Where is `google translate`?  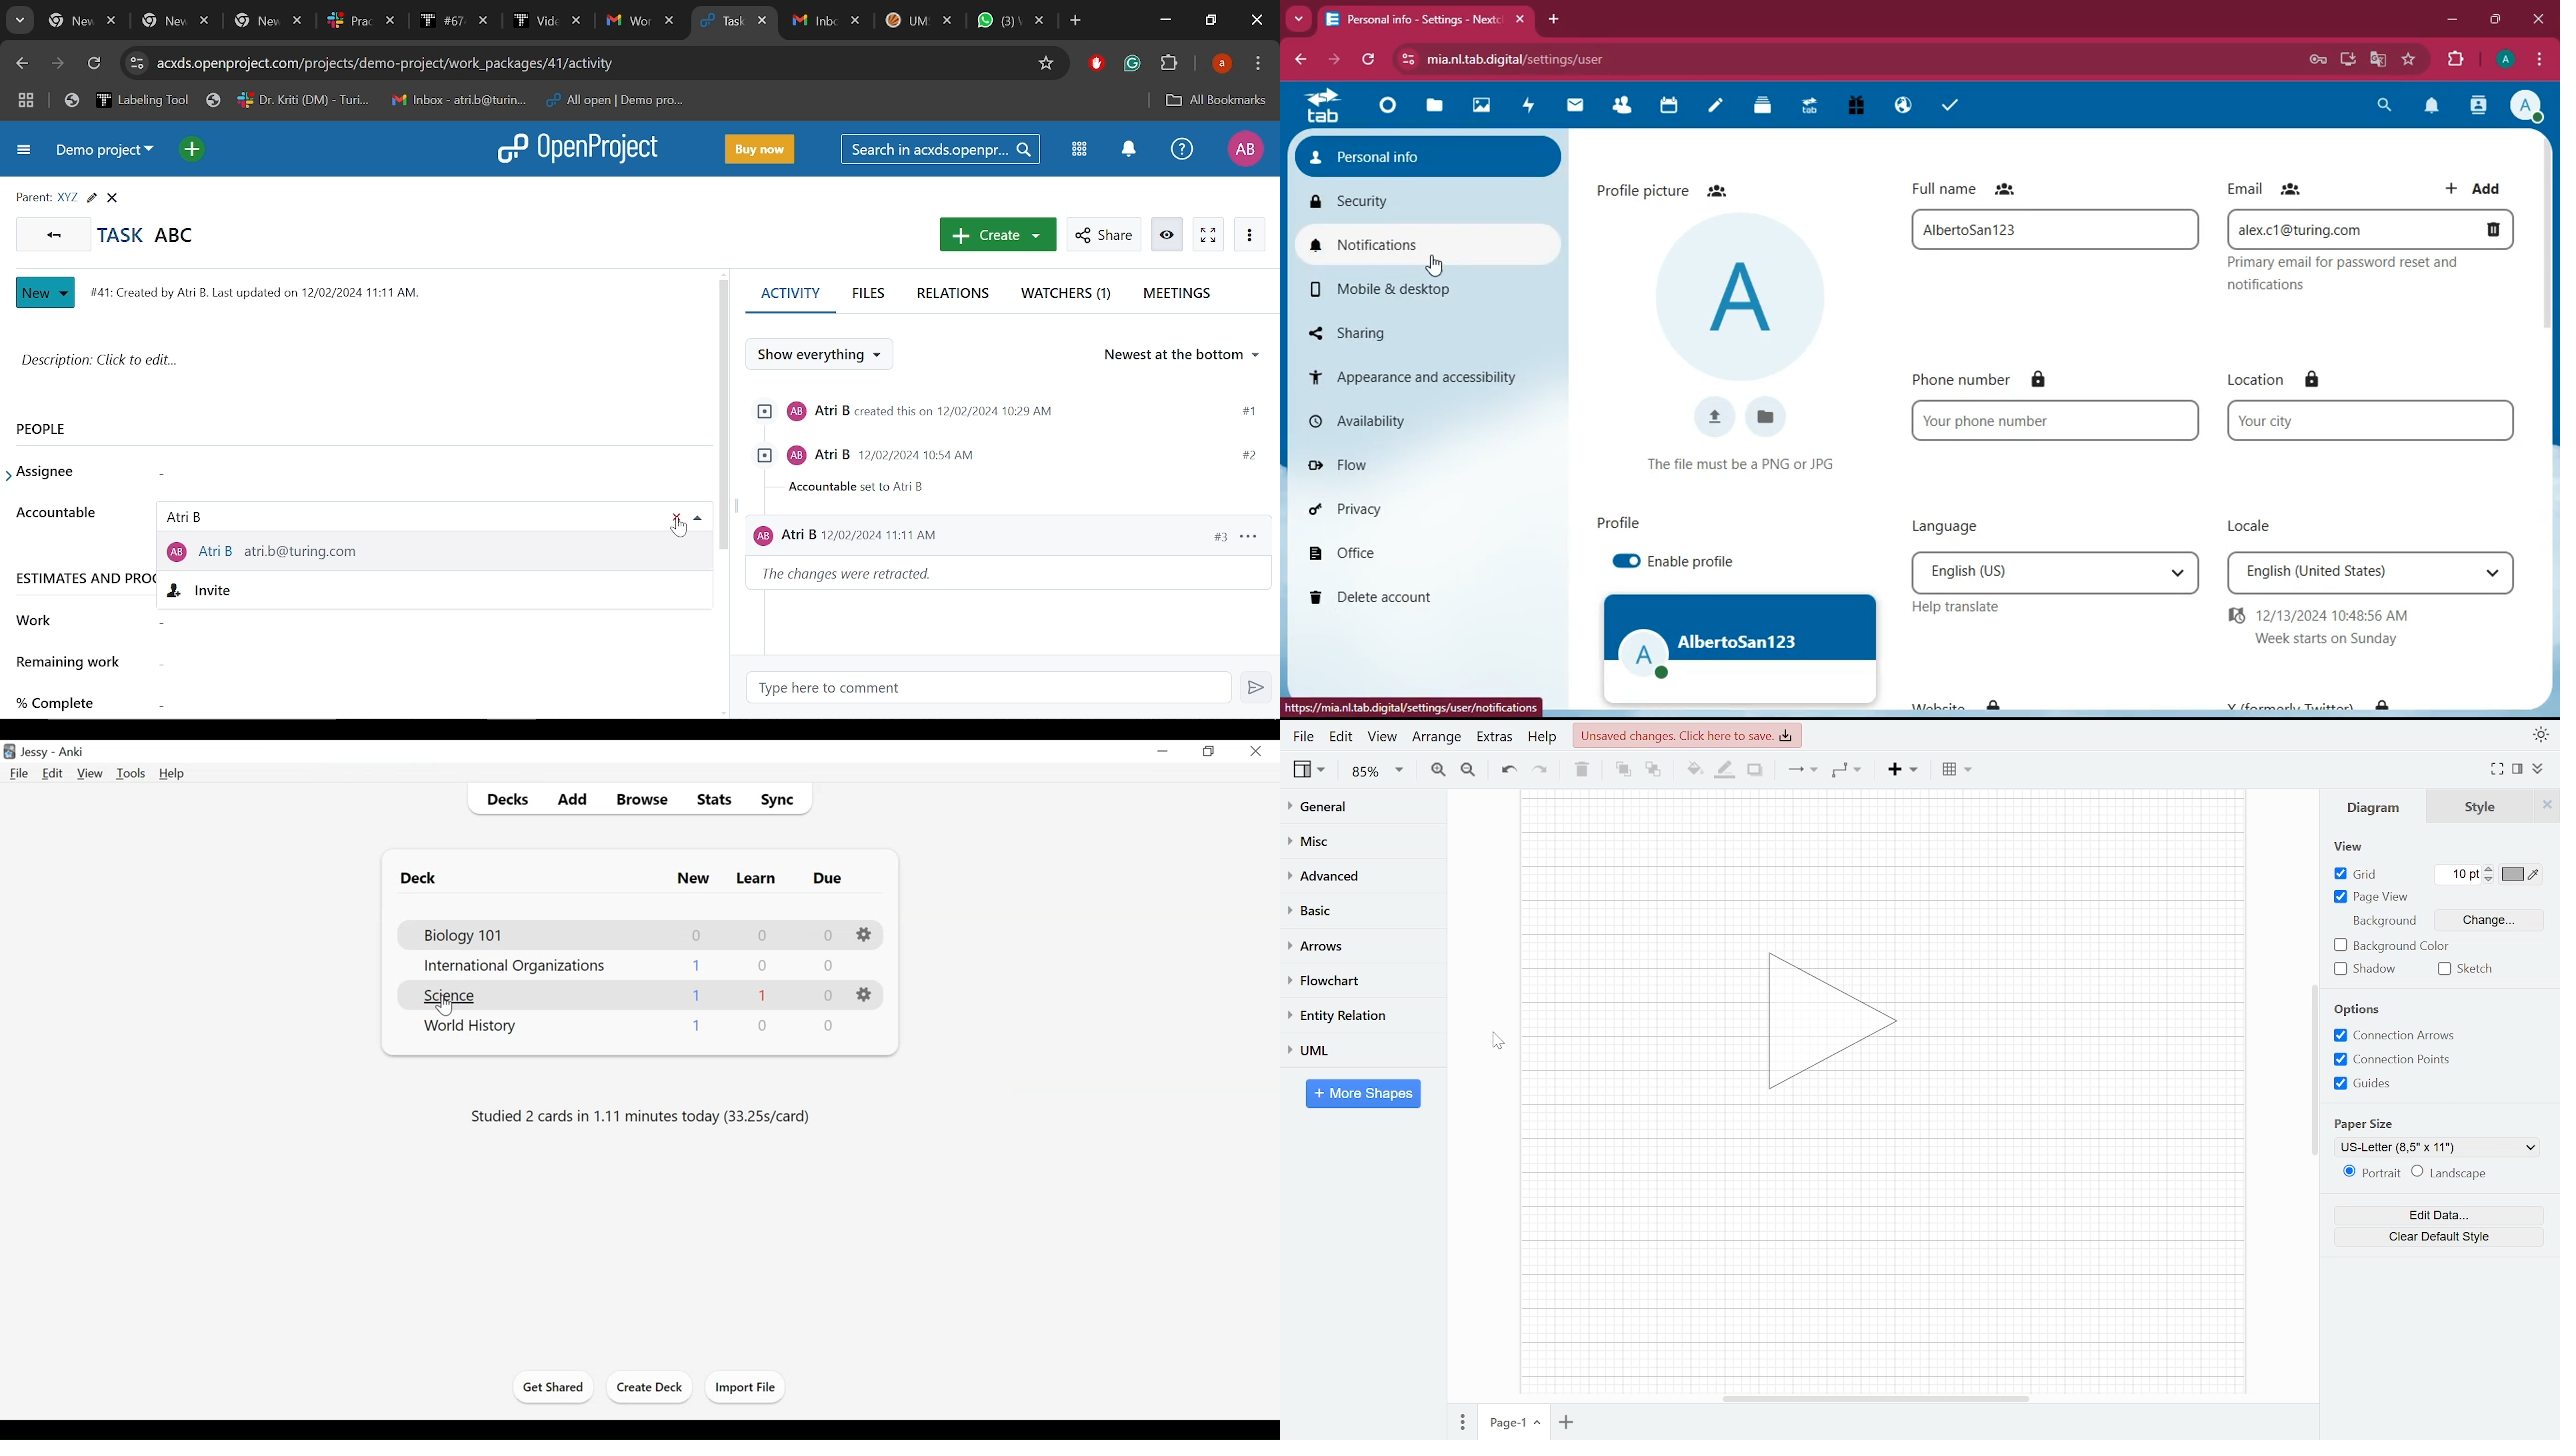
google translate is located at coordinates (2380, 57).